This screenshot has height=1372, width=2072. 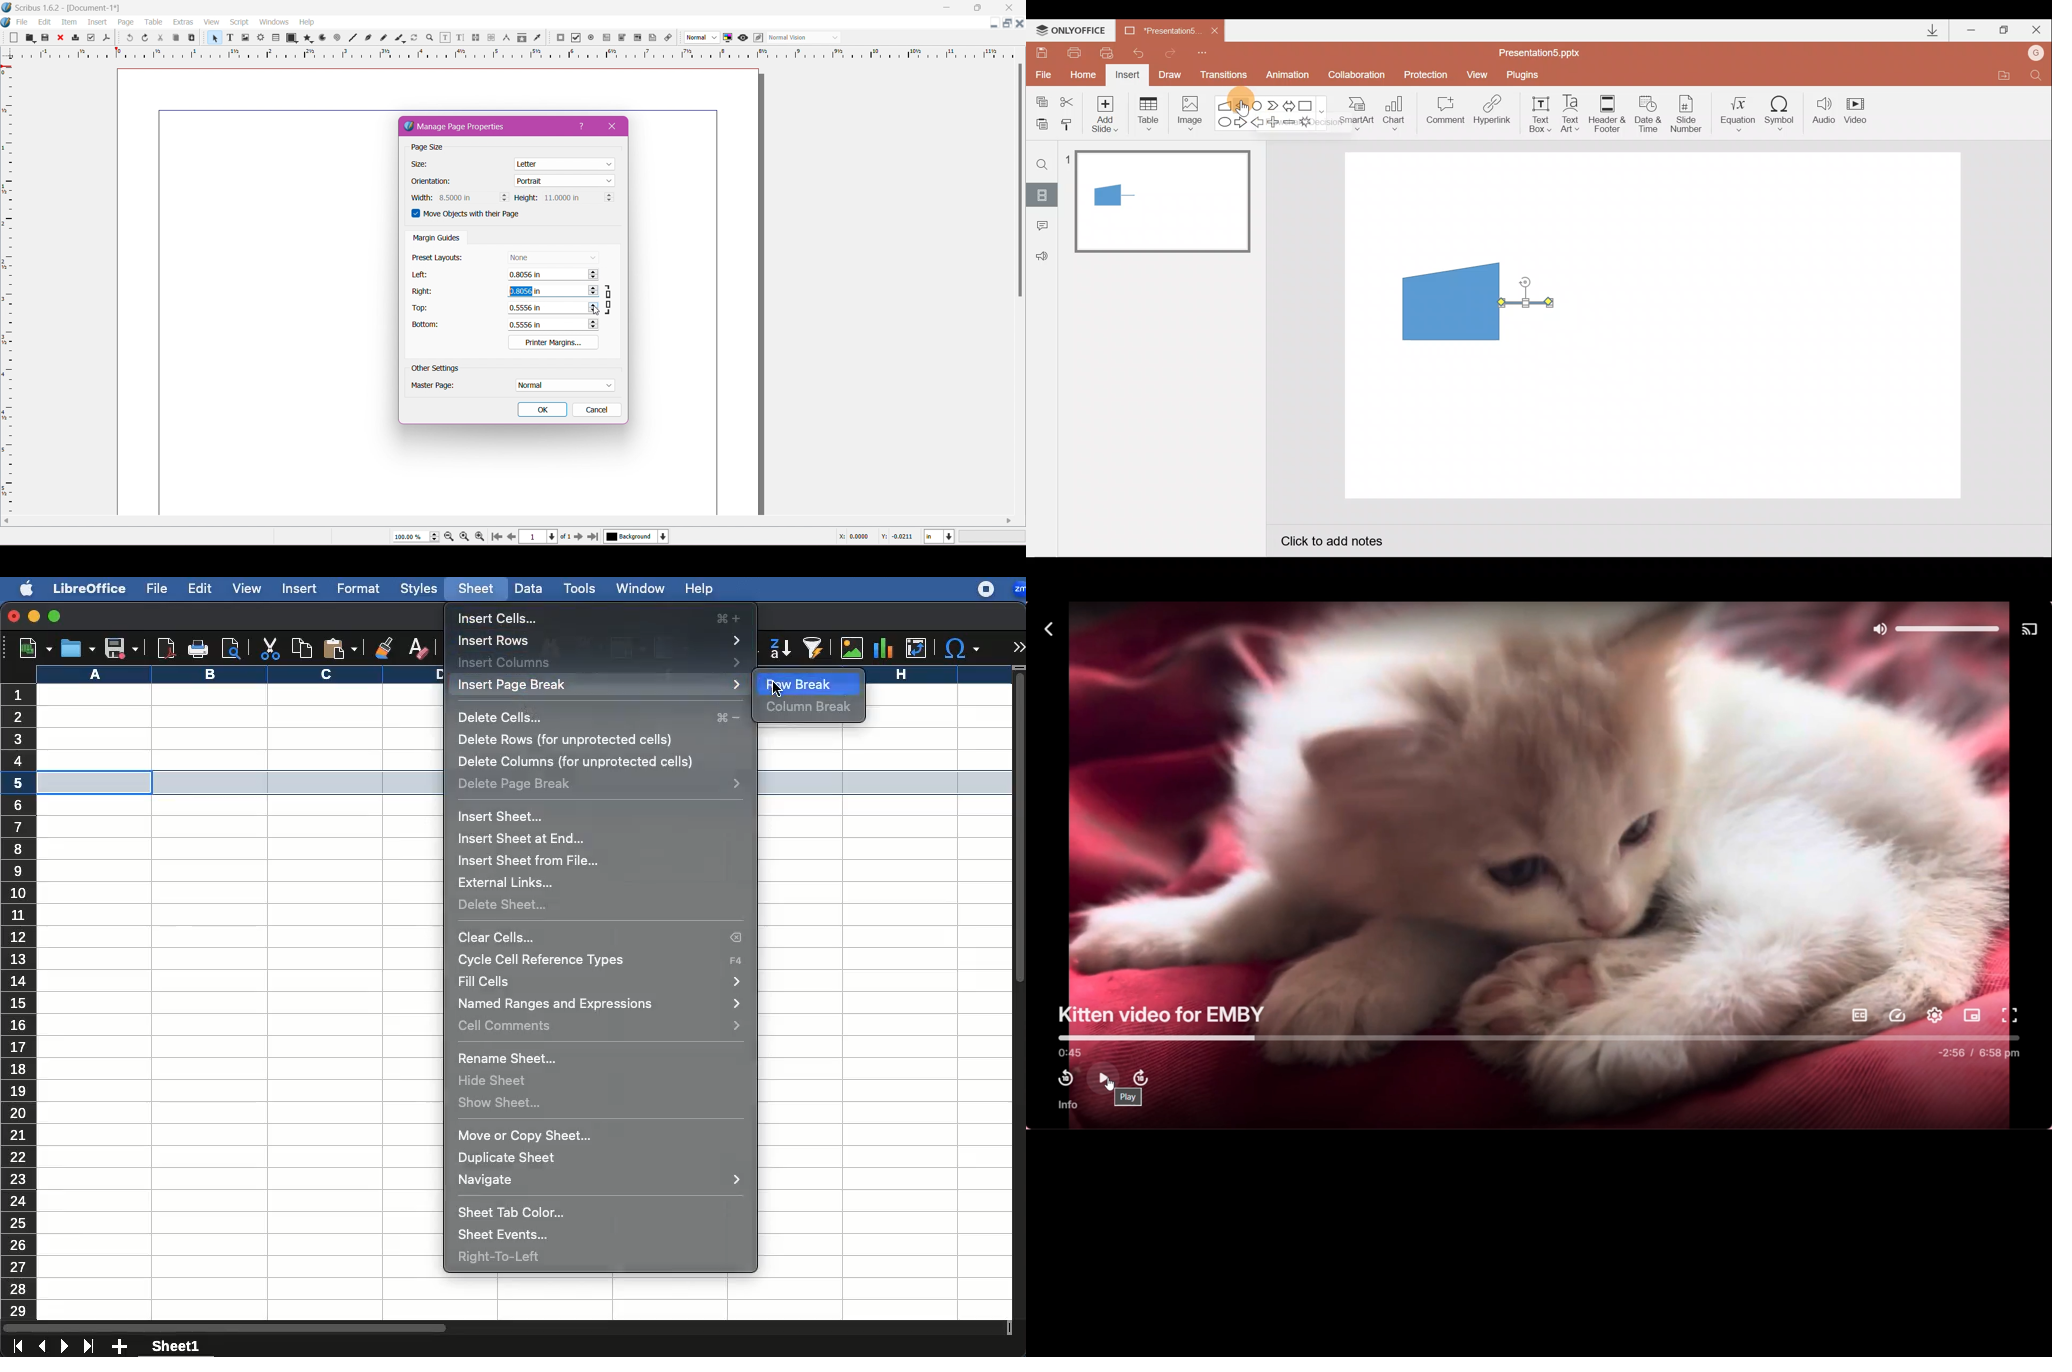 What do you see at coordinates (601, 937) in the screenshot?
I see `clear cells` at bounding box center [601, 937].